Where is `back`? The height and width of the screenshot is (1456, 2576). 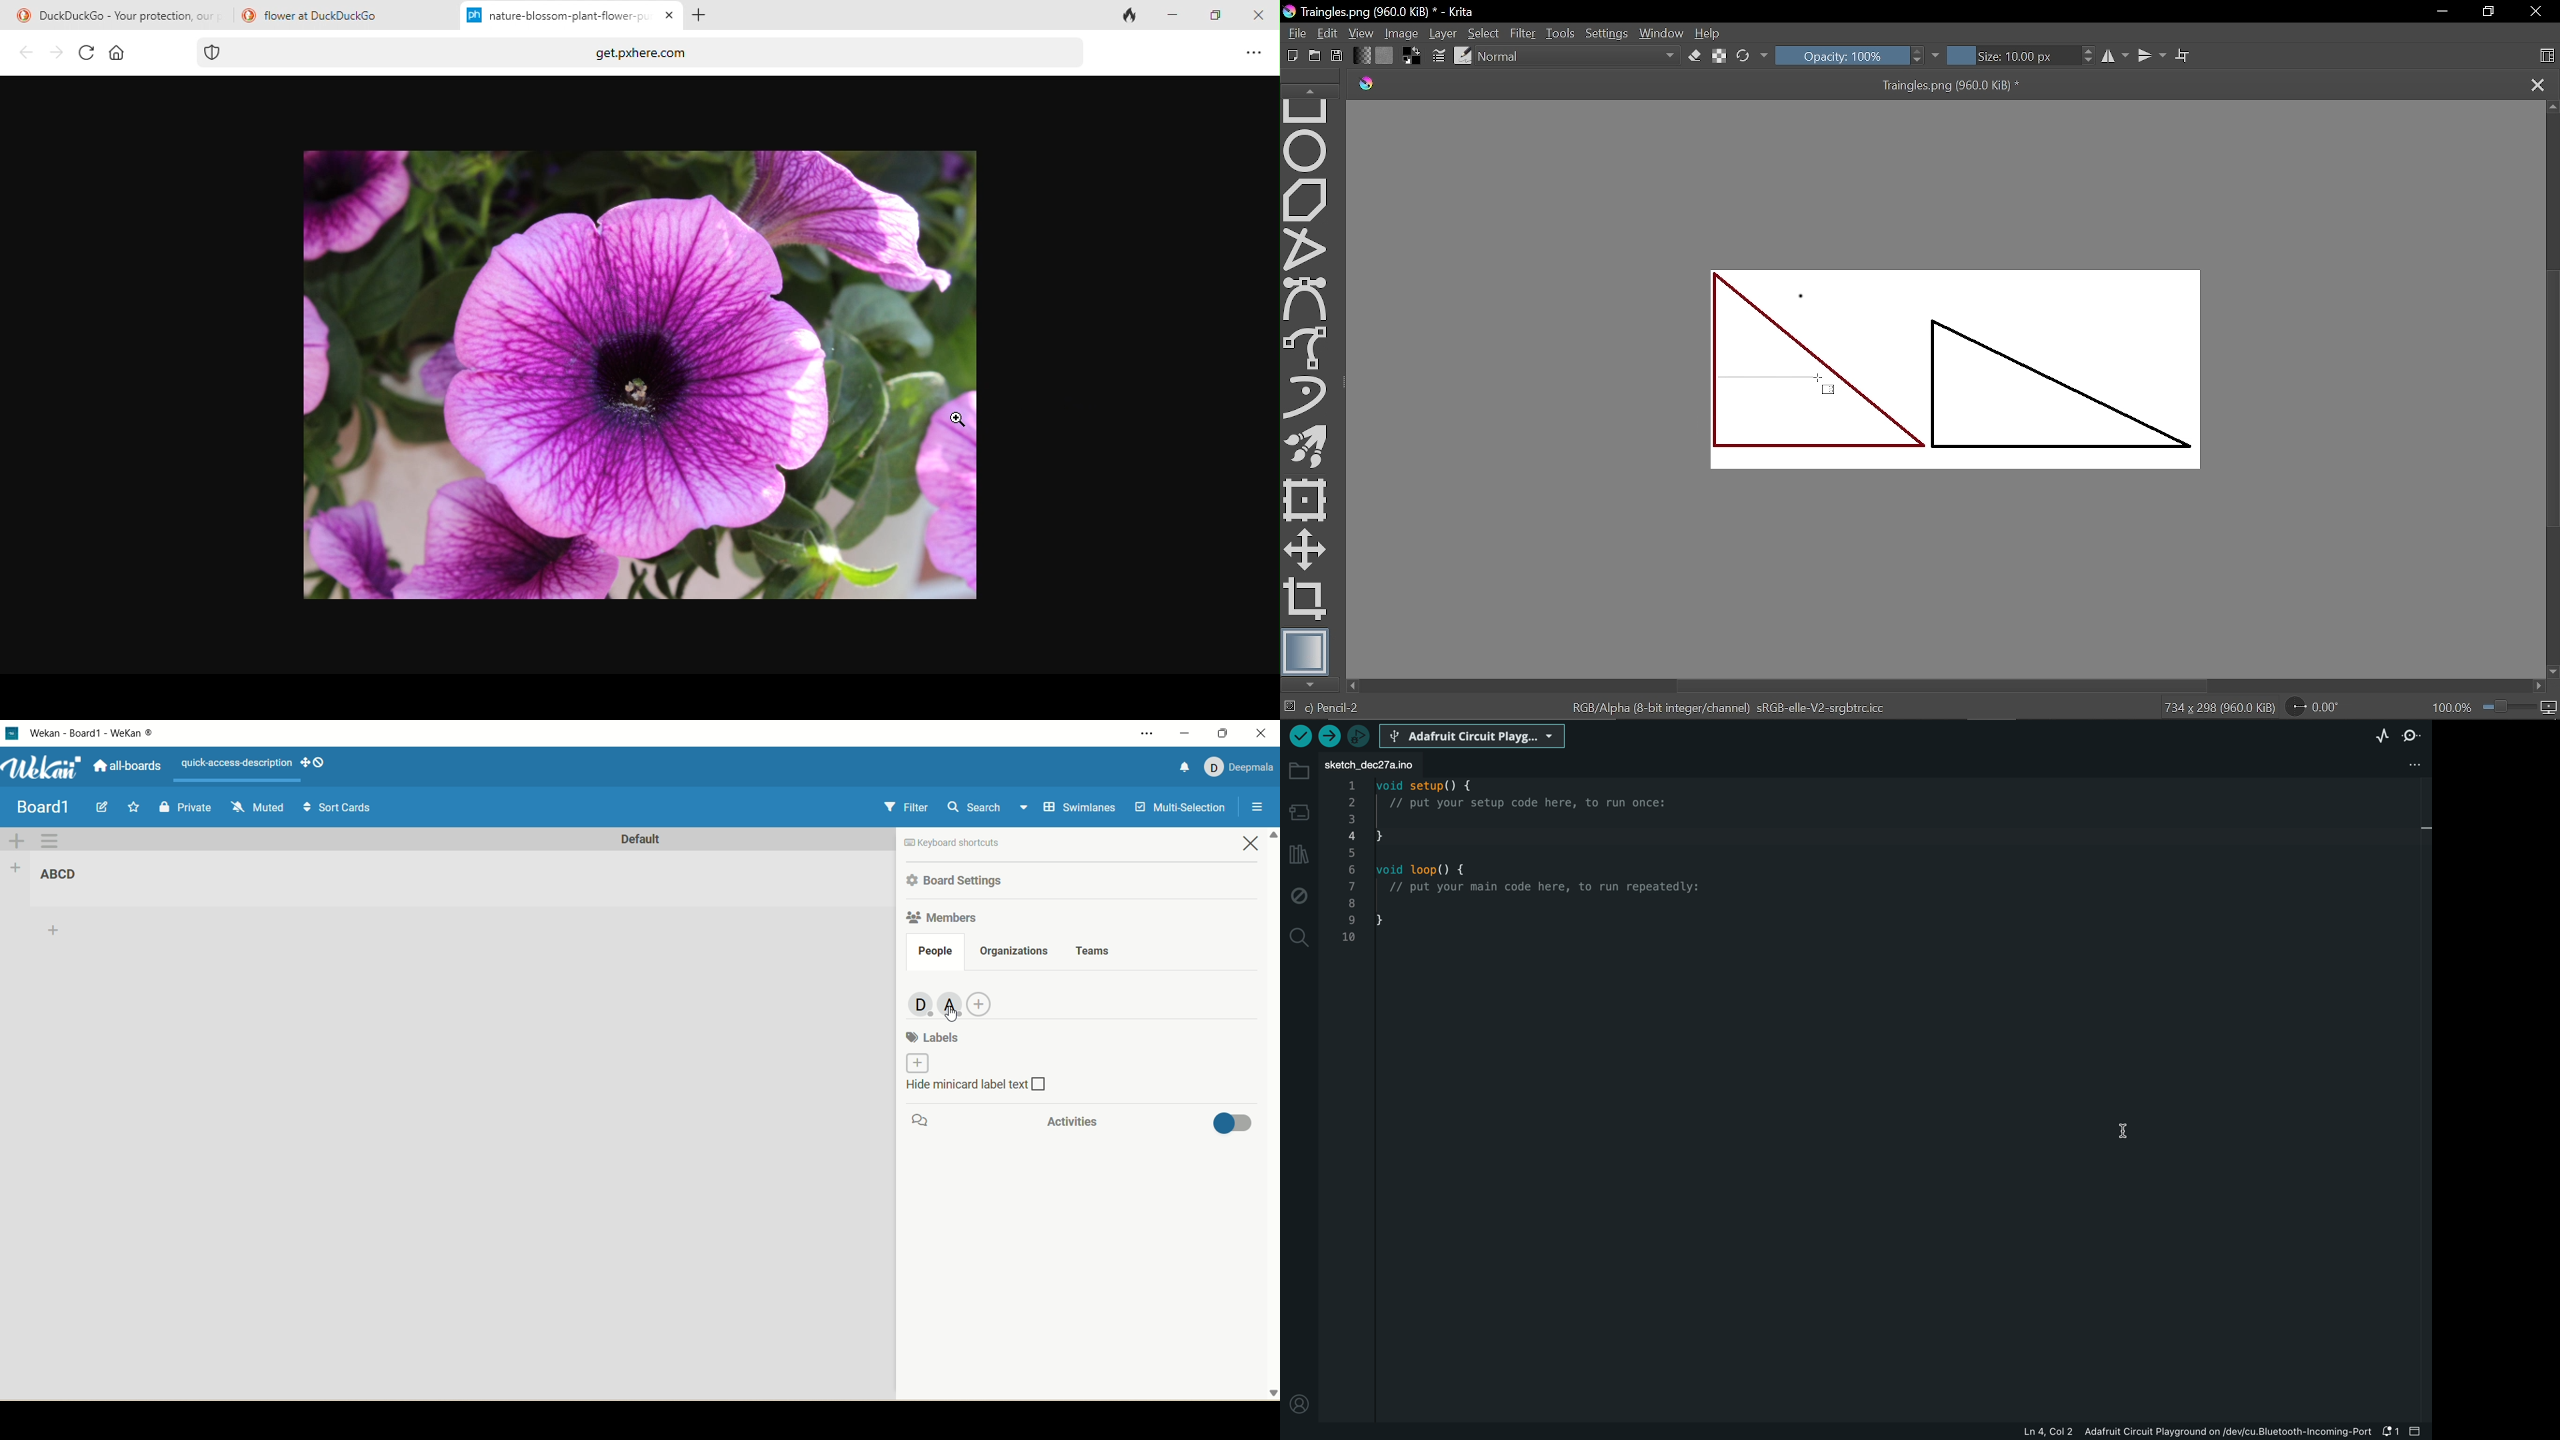
back is located at coordinates (22, 54).